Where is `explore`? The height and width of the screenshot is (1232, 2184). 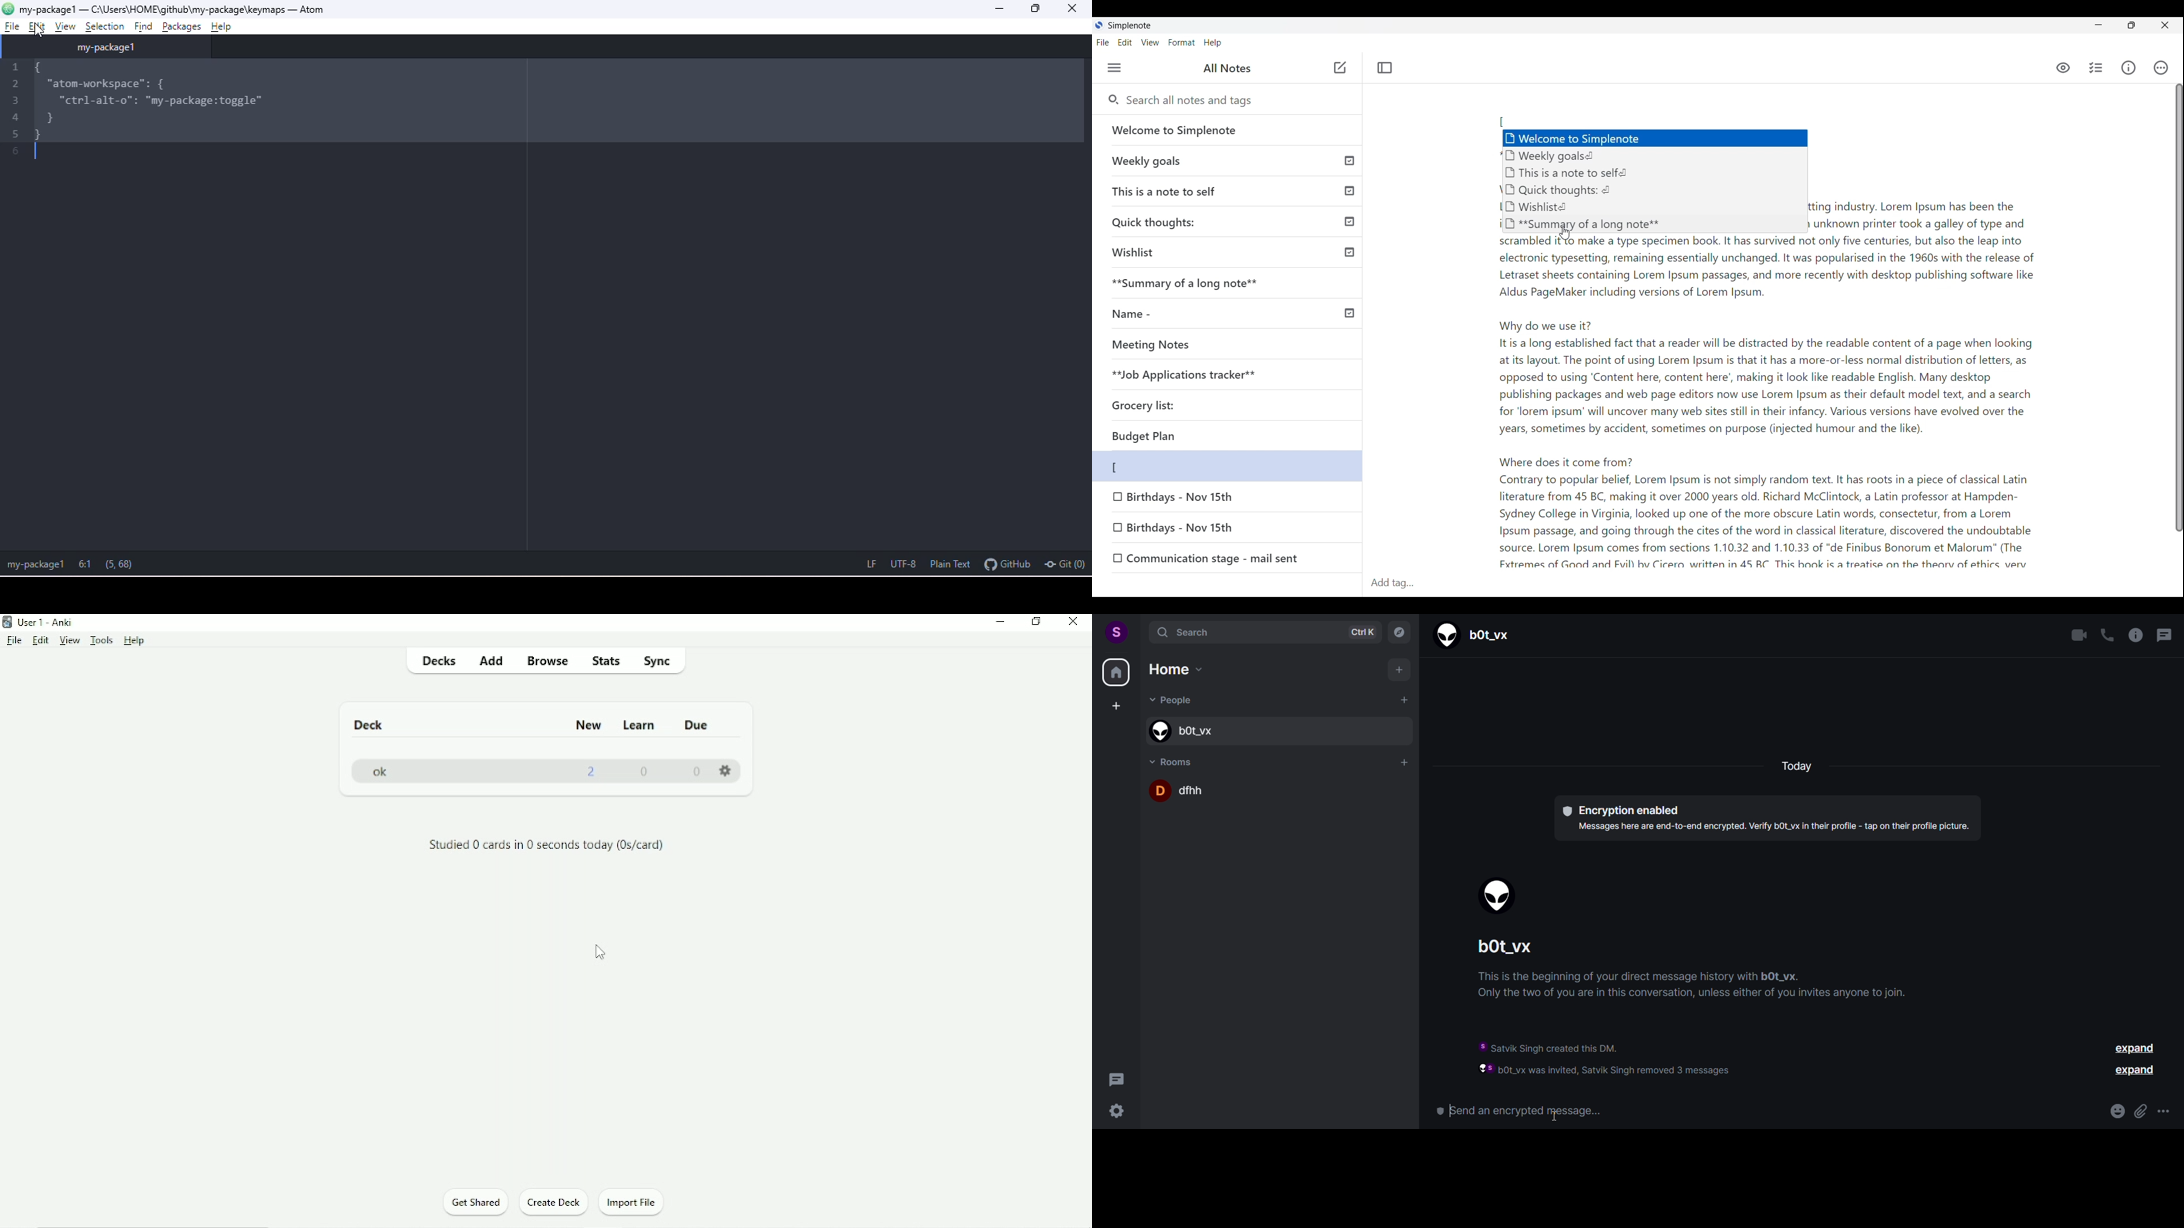
explore is located at coordinates (1399, 632).